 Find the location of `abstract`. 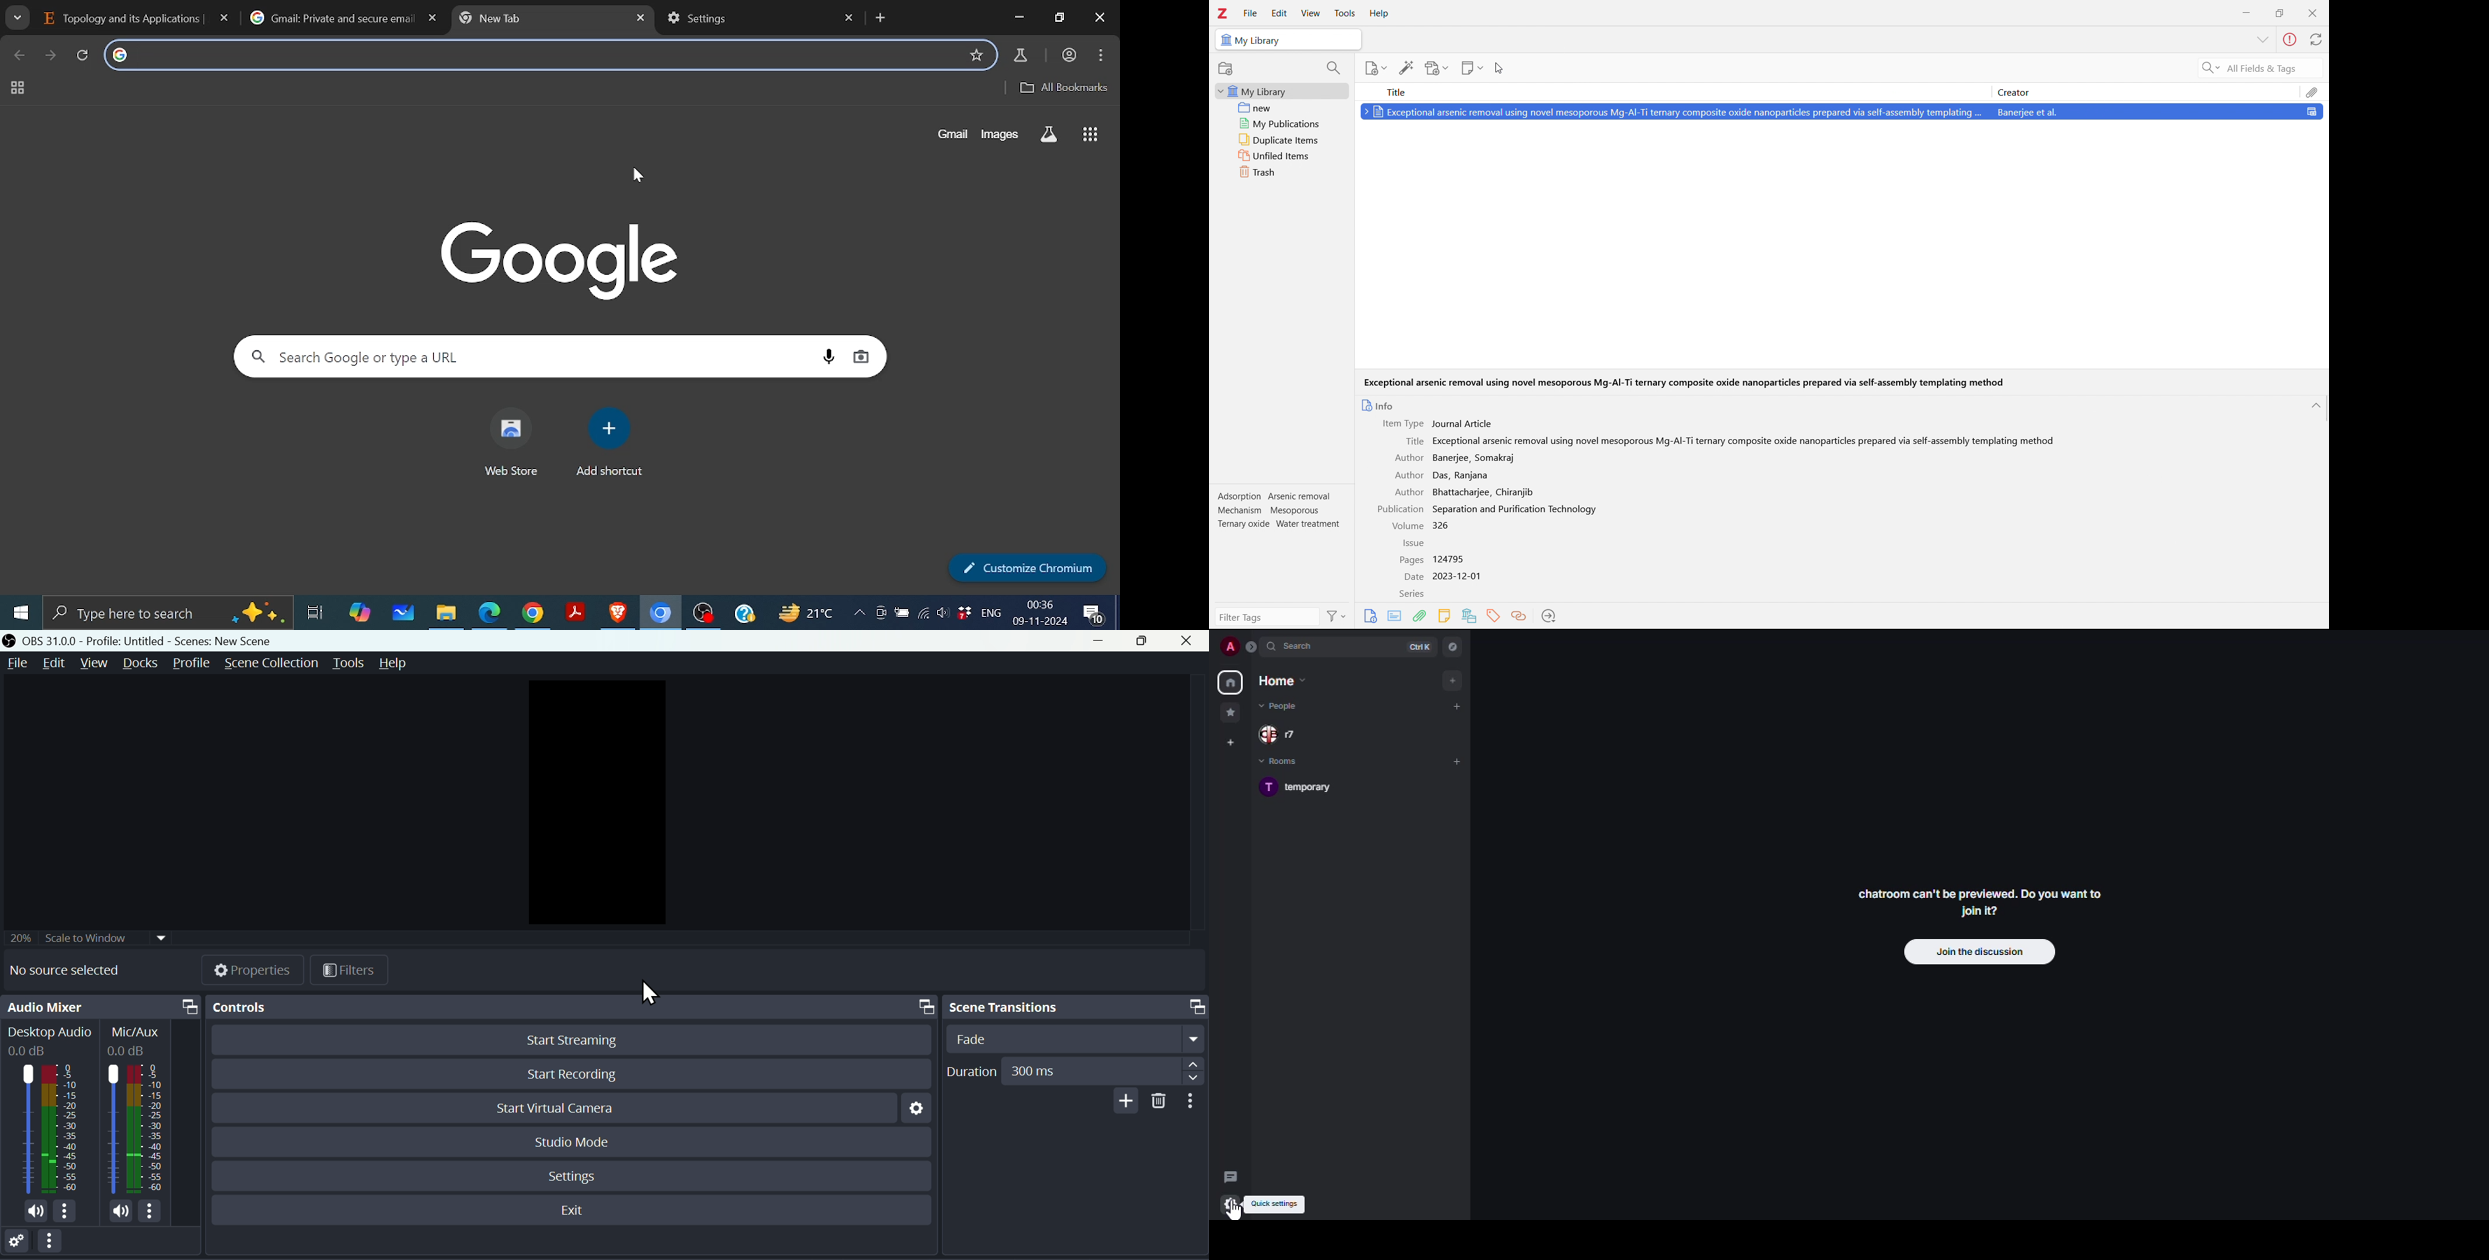

abstract is located at coordinates (1394, 616).